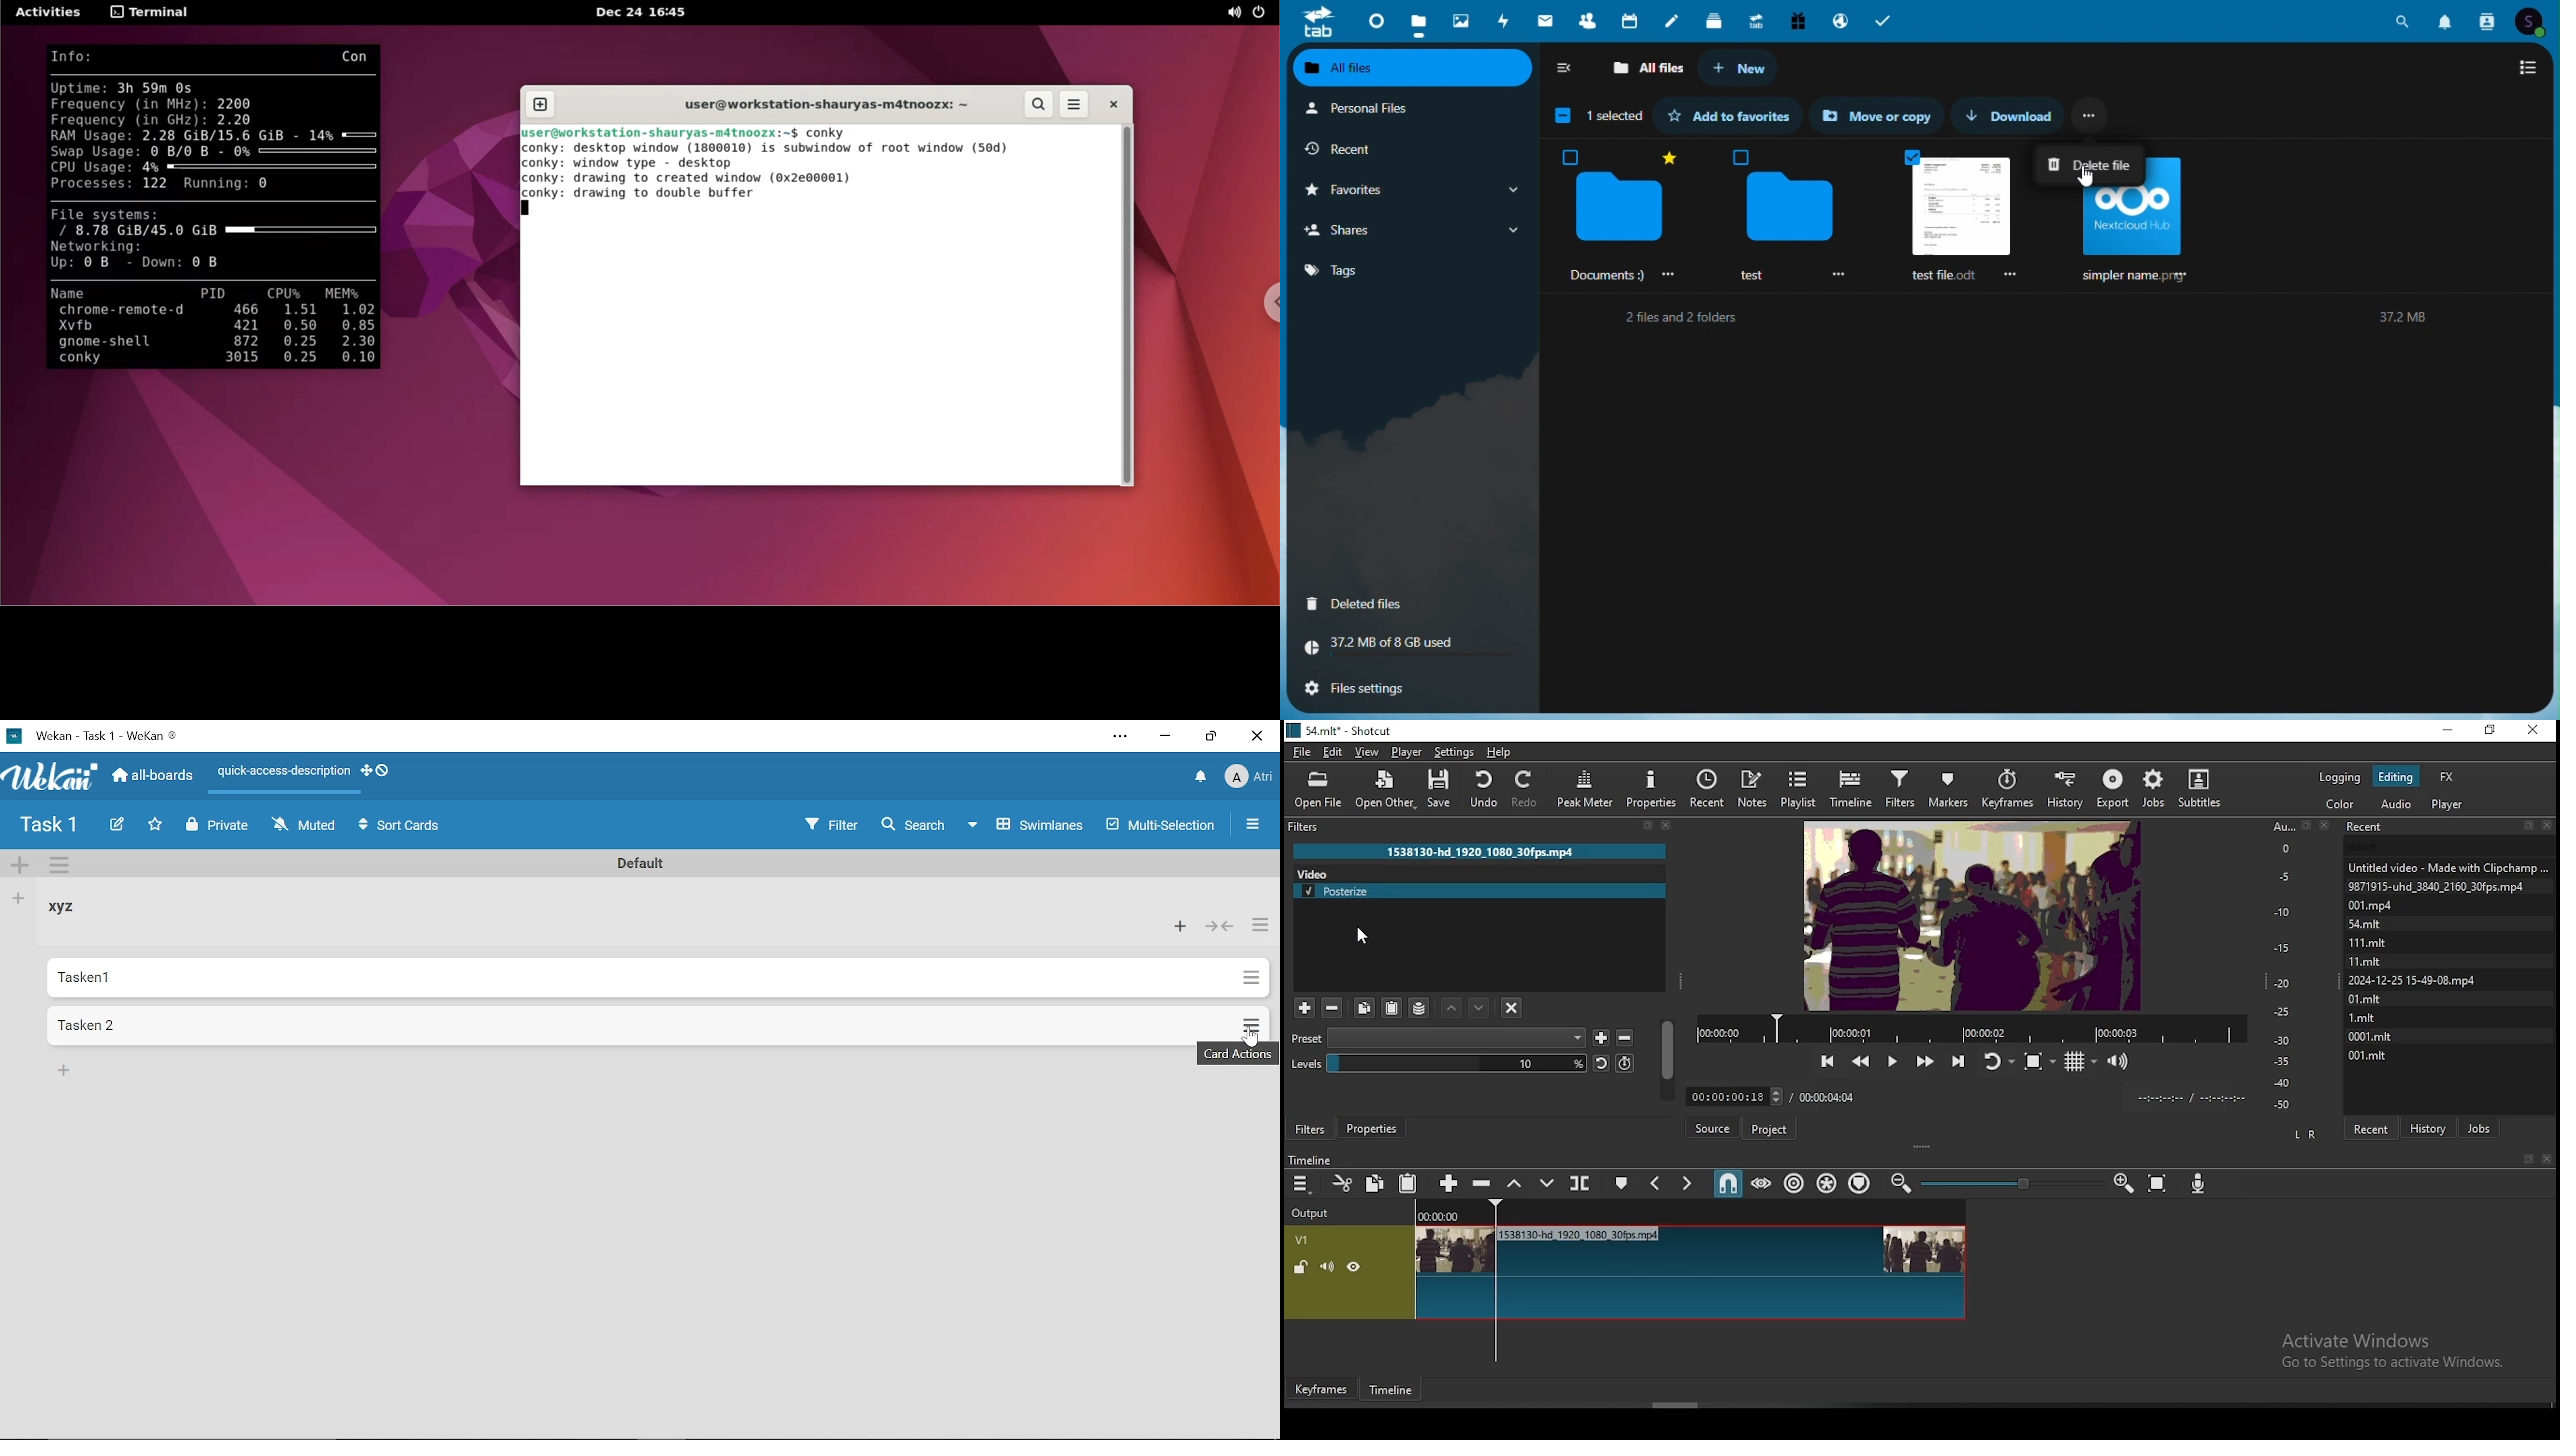 The height and width of the screenshot is (1456, 2576). What do you see at coordinates (1965, 1027) in the screenshot?
I see `video progress bar` at bounding box center [1965, 1027].